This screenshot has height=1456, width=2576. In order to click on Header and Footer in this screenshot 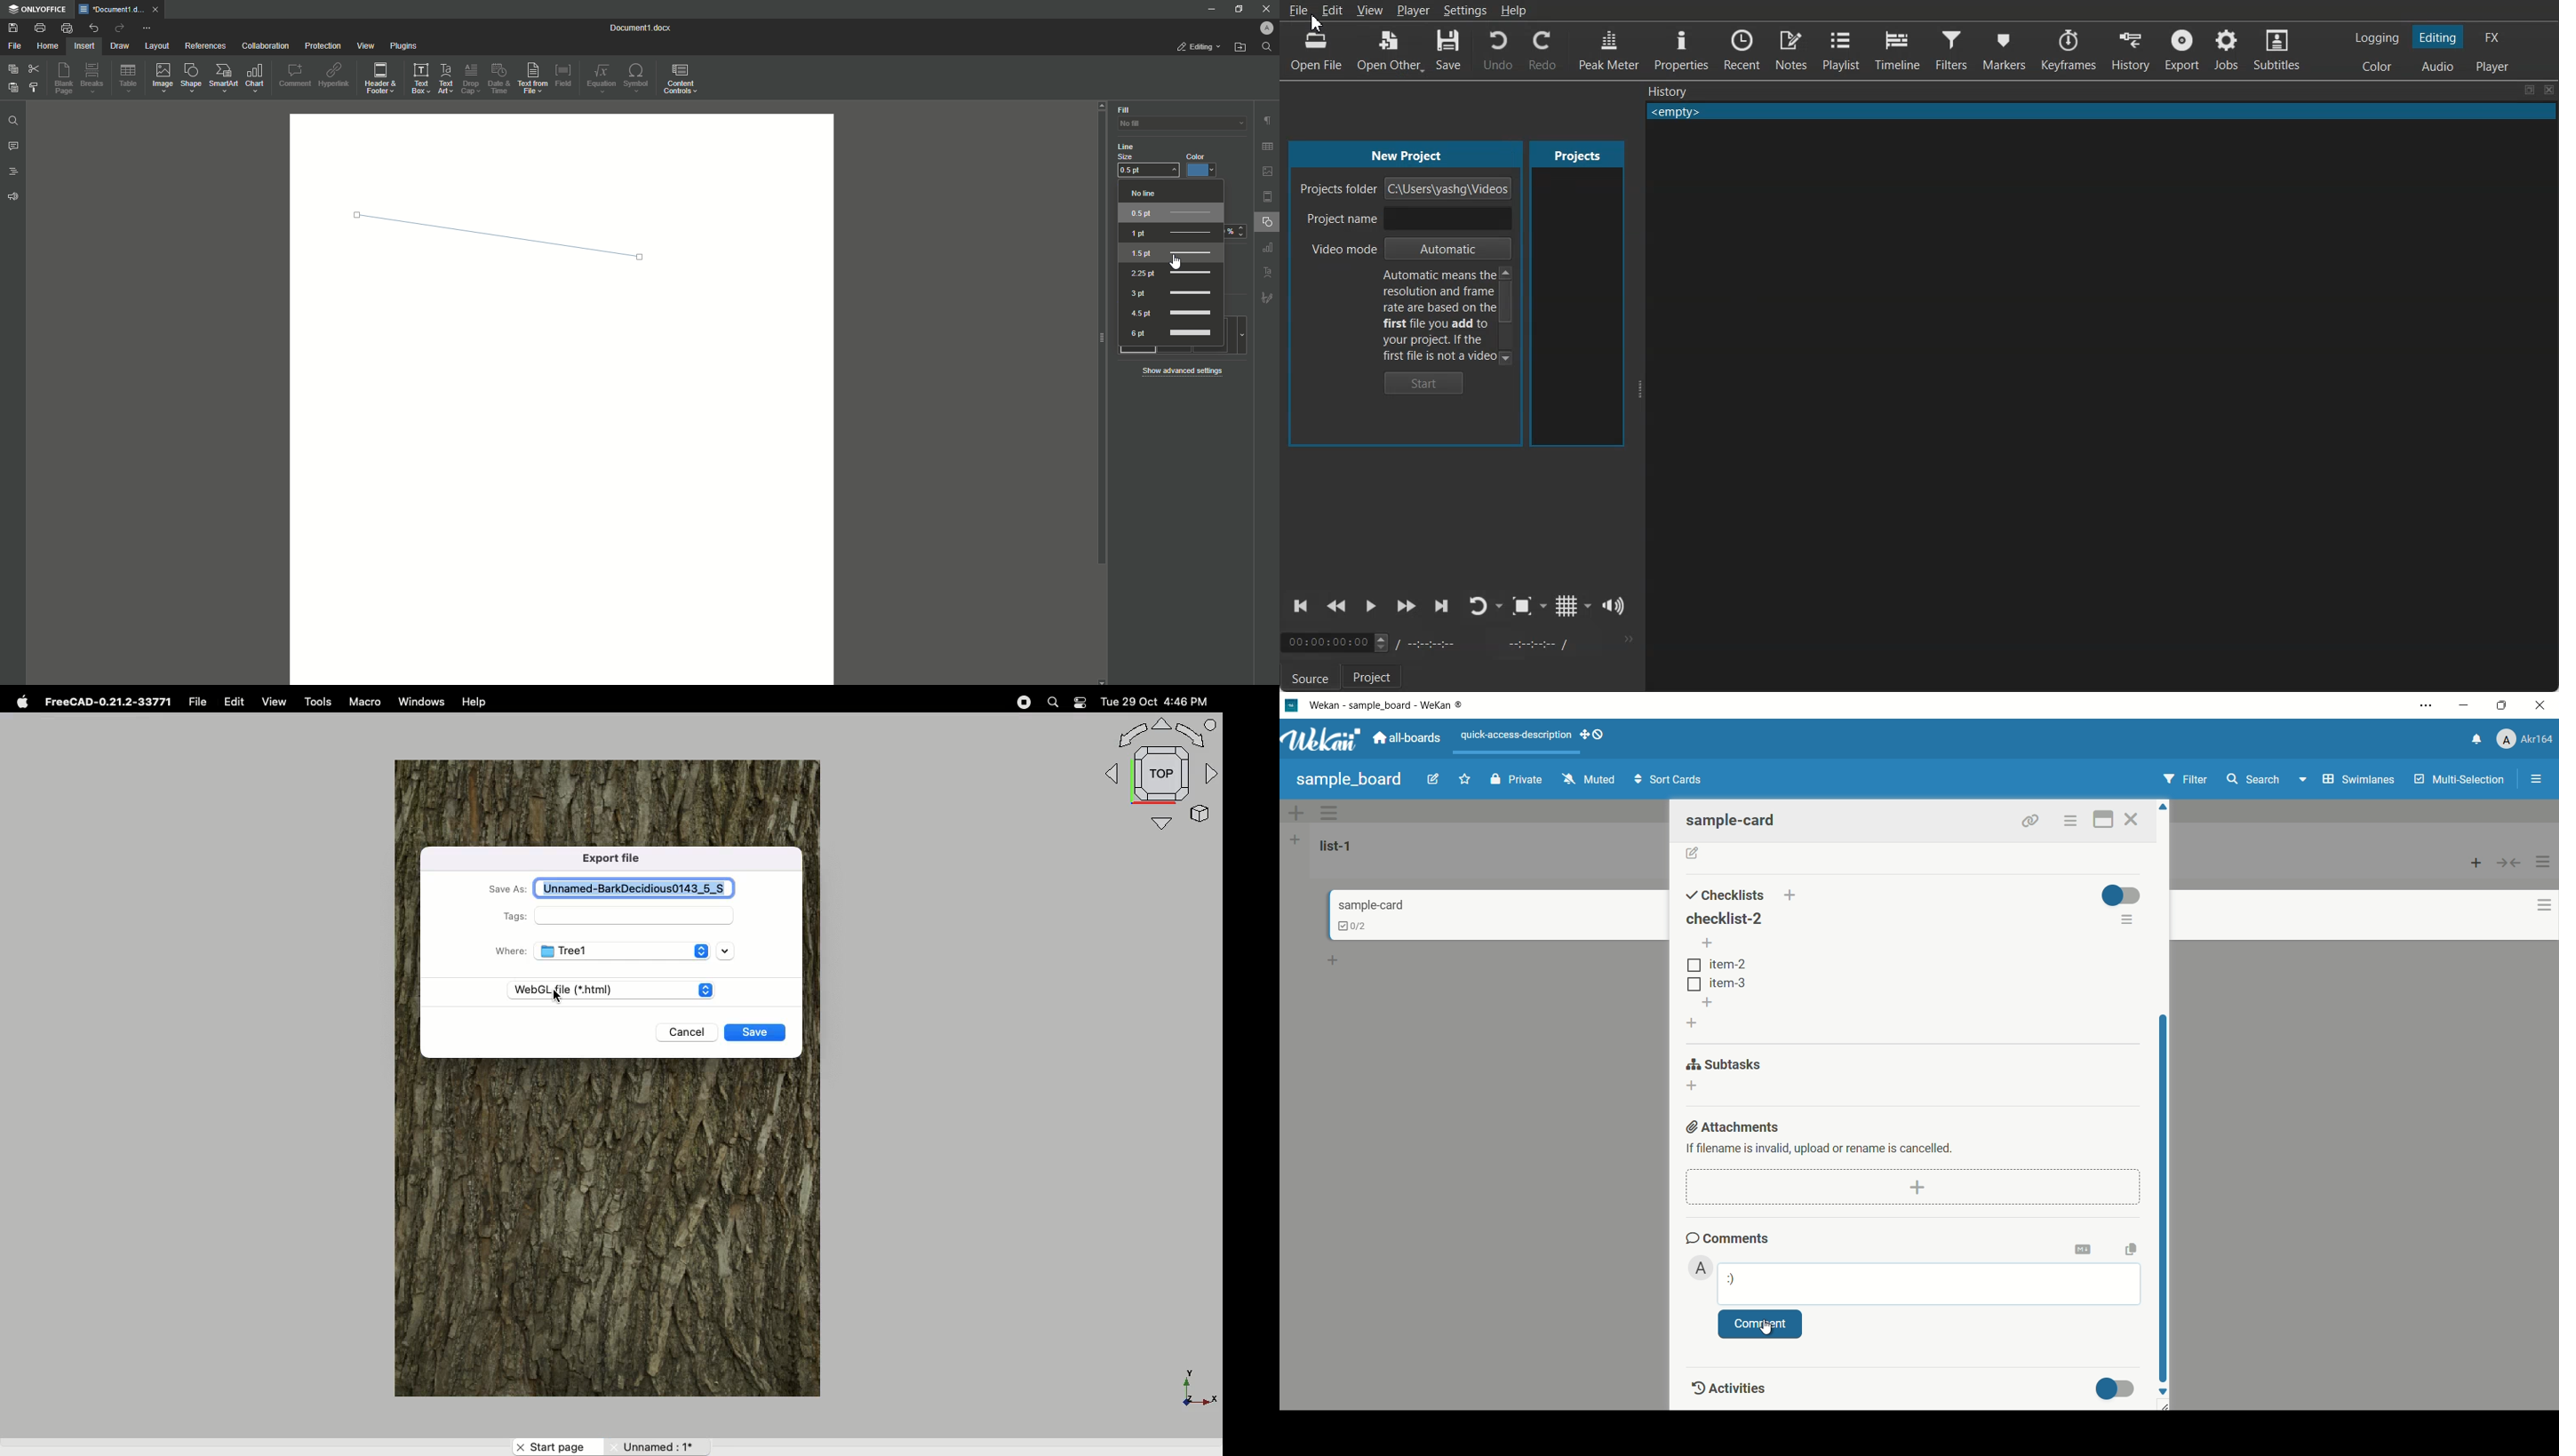, I will do `click(382, 79)`.